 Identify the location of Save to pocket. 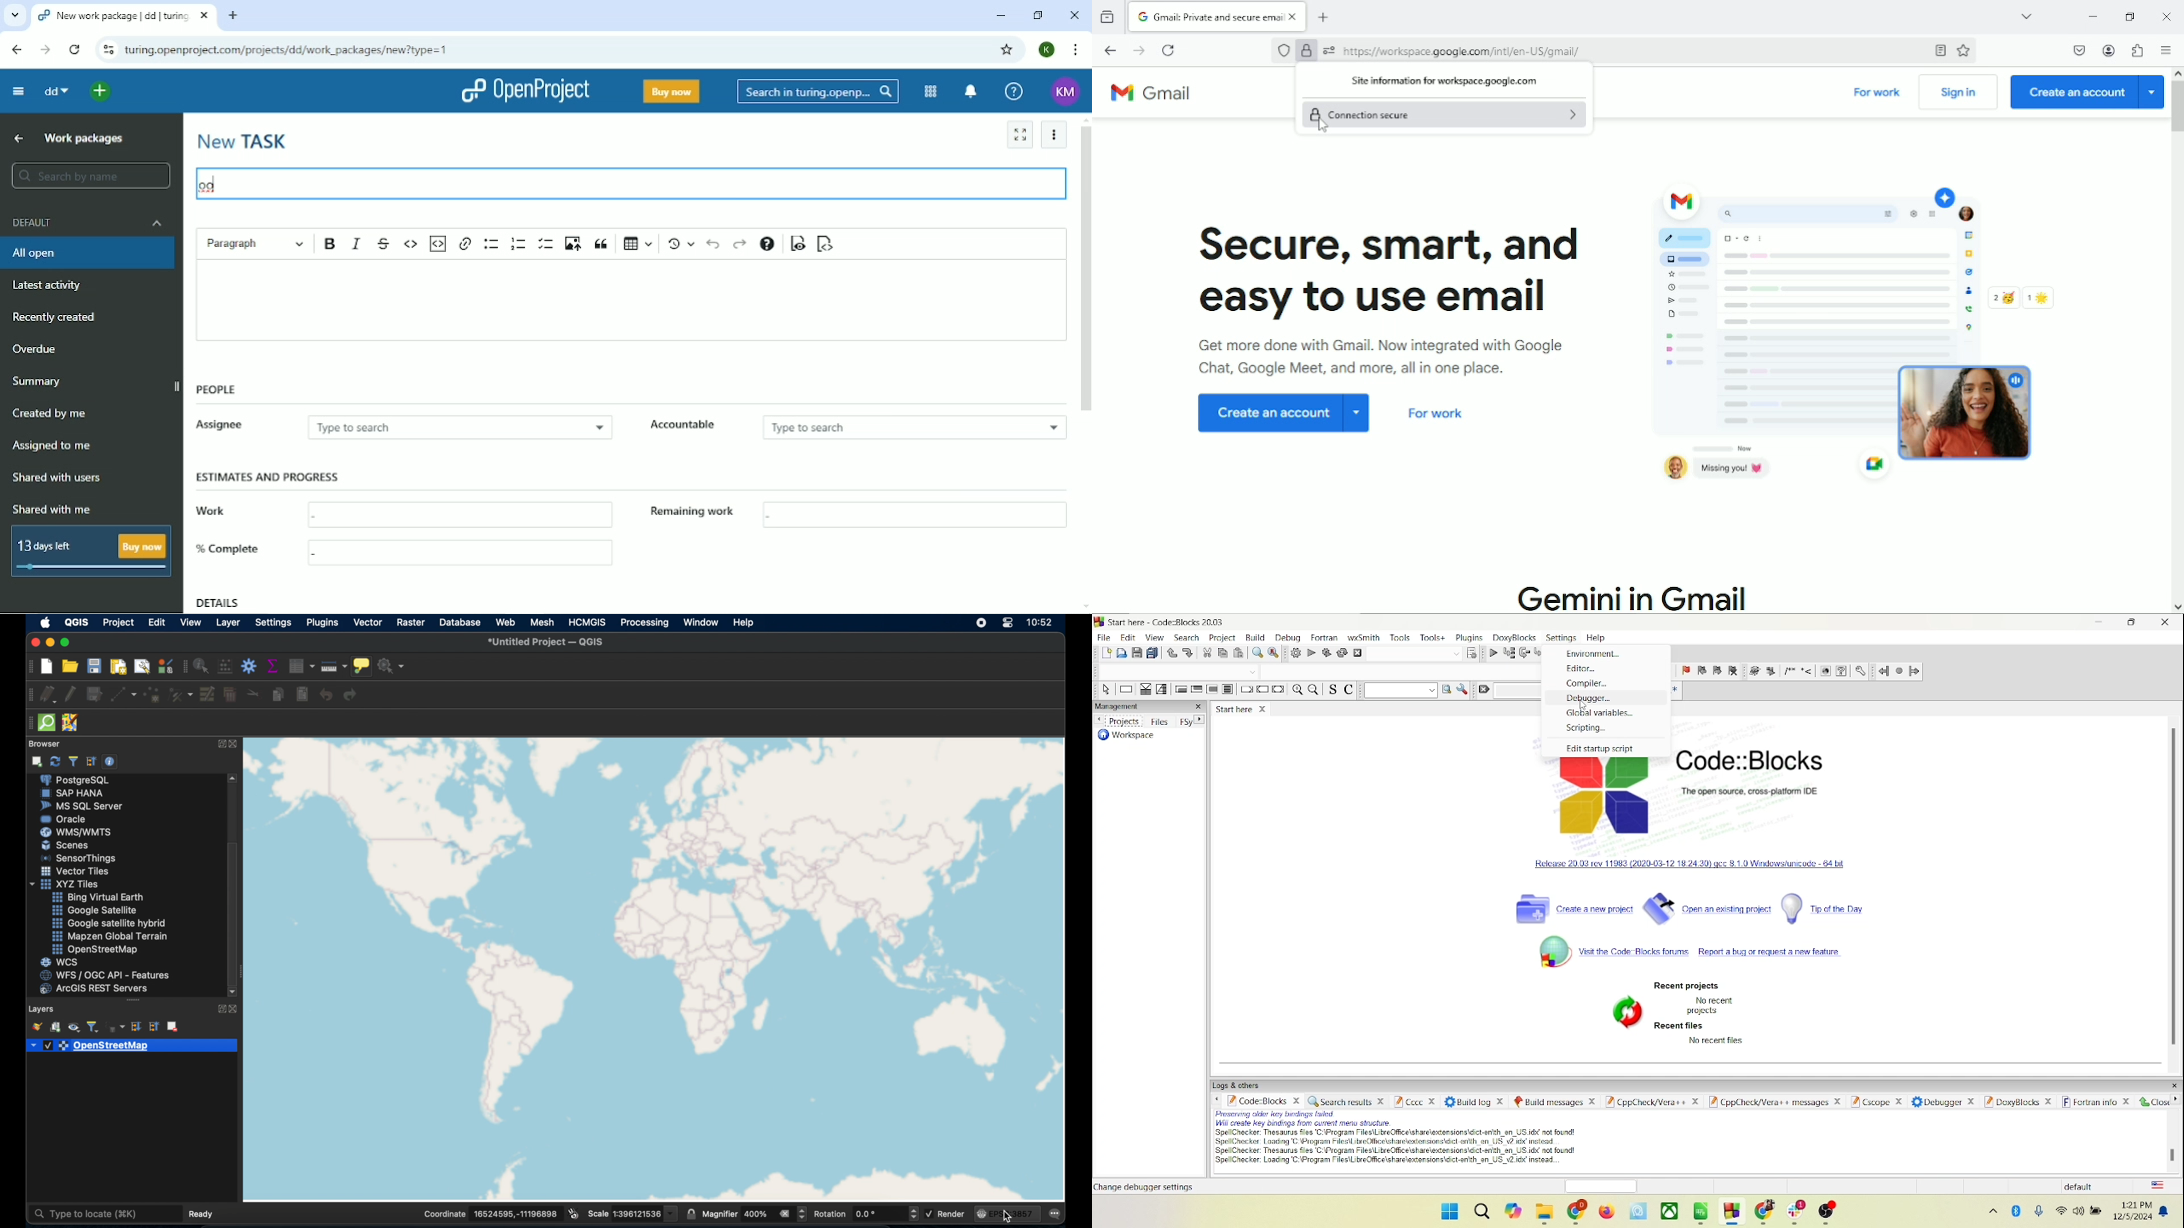
(2078, 50).